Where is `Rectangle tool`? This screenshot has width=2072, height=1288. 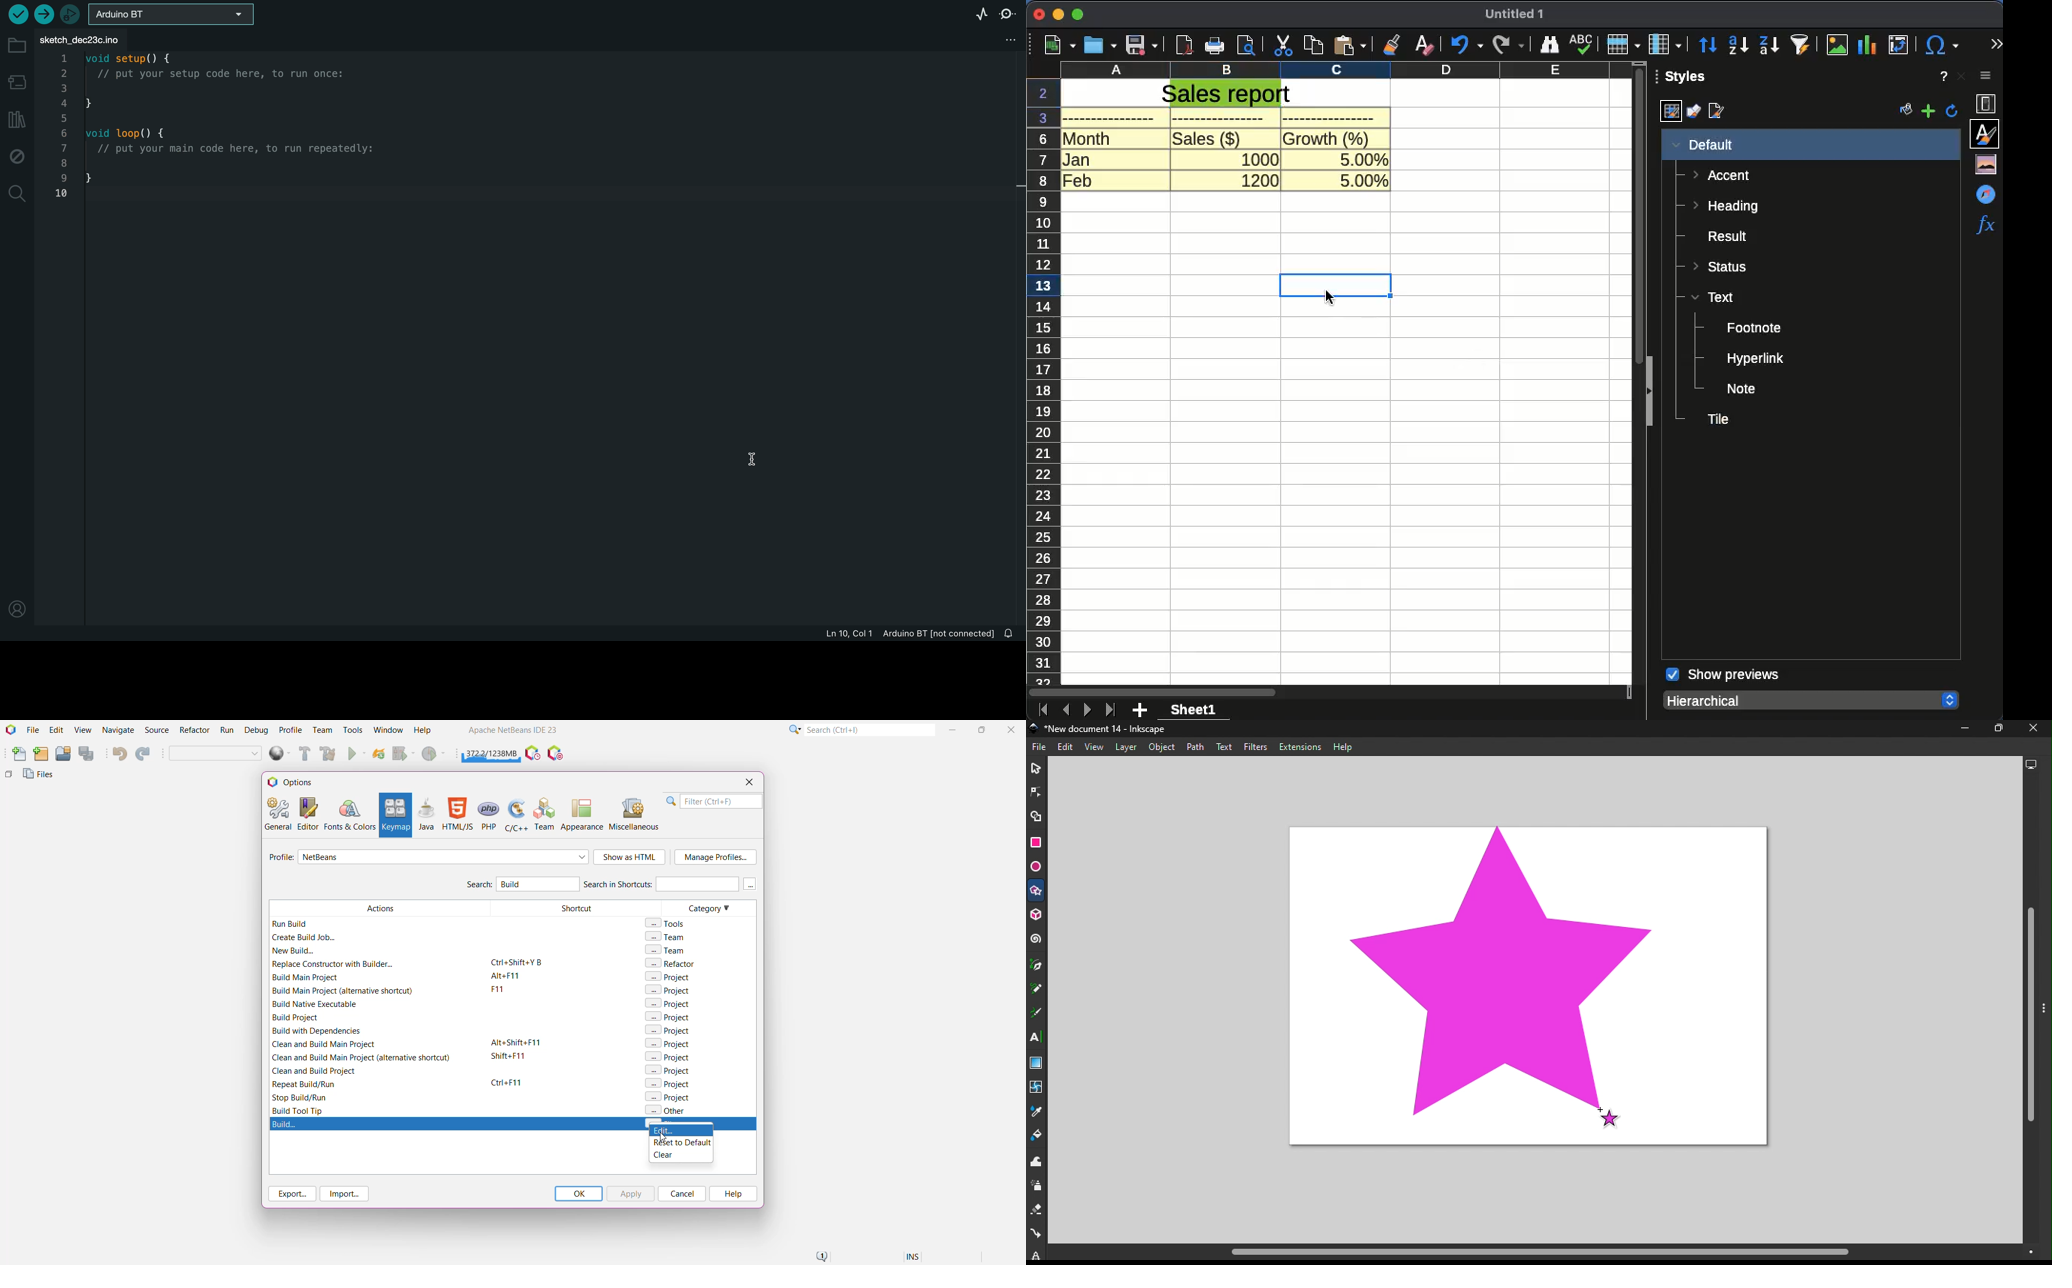 Rectangle tool is located at coordinates (1036, 844).